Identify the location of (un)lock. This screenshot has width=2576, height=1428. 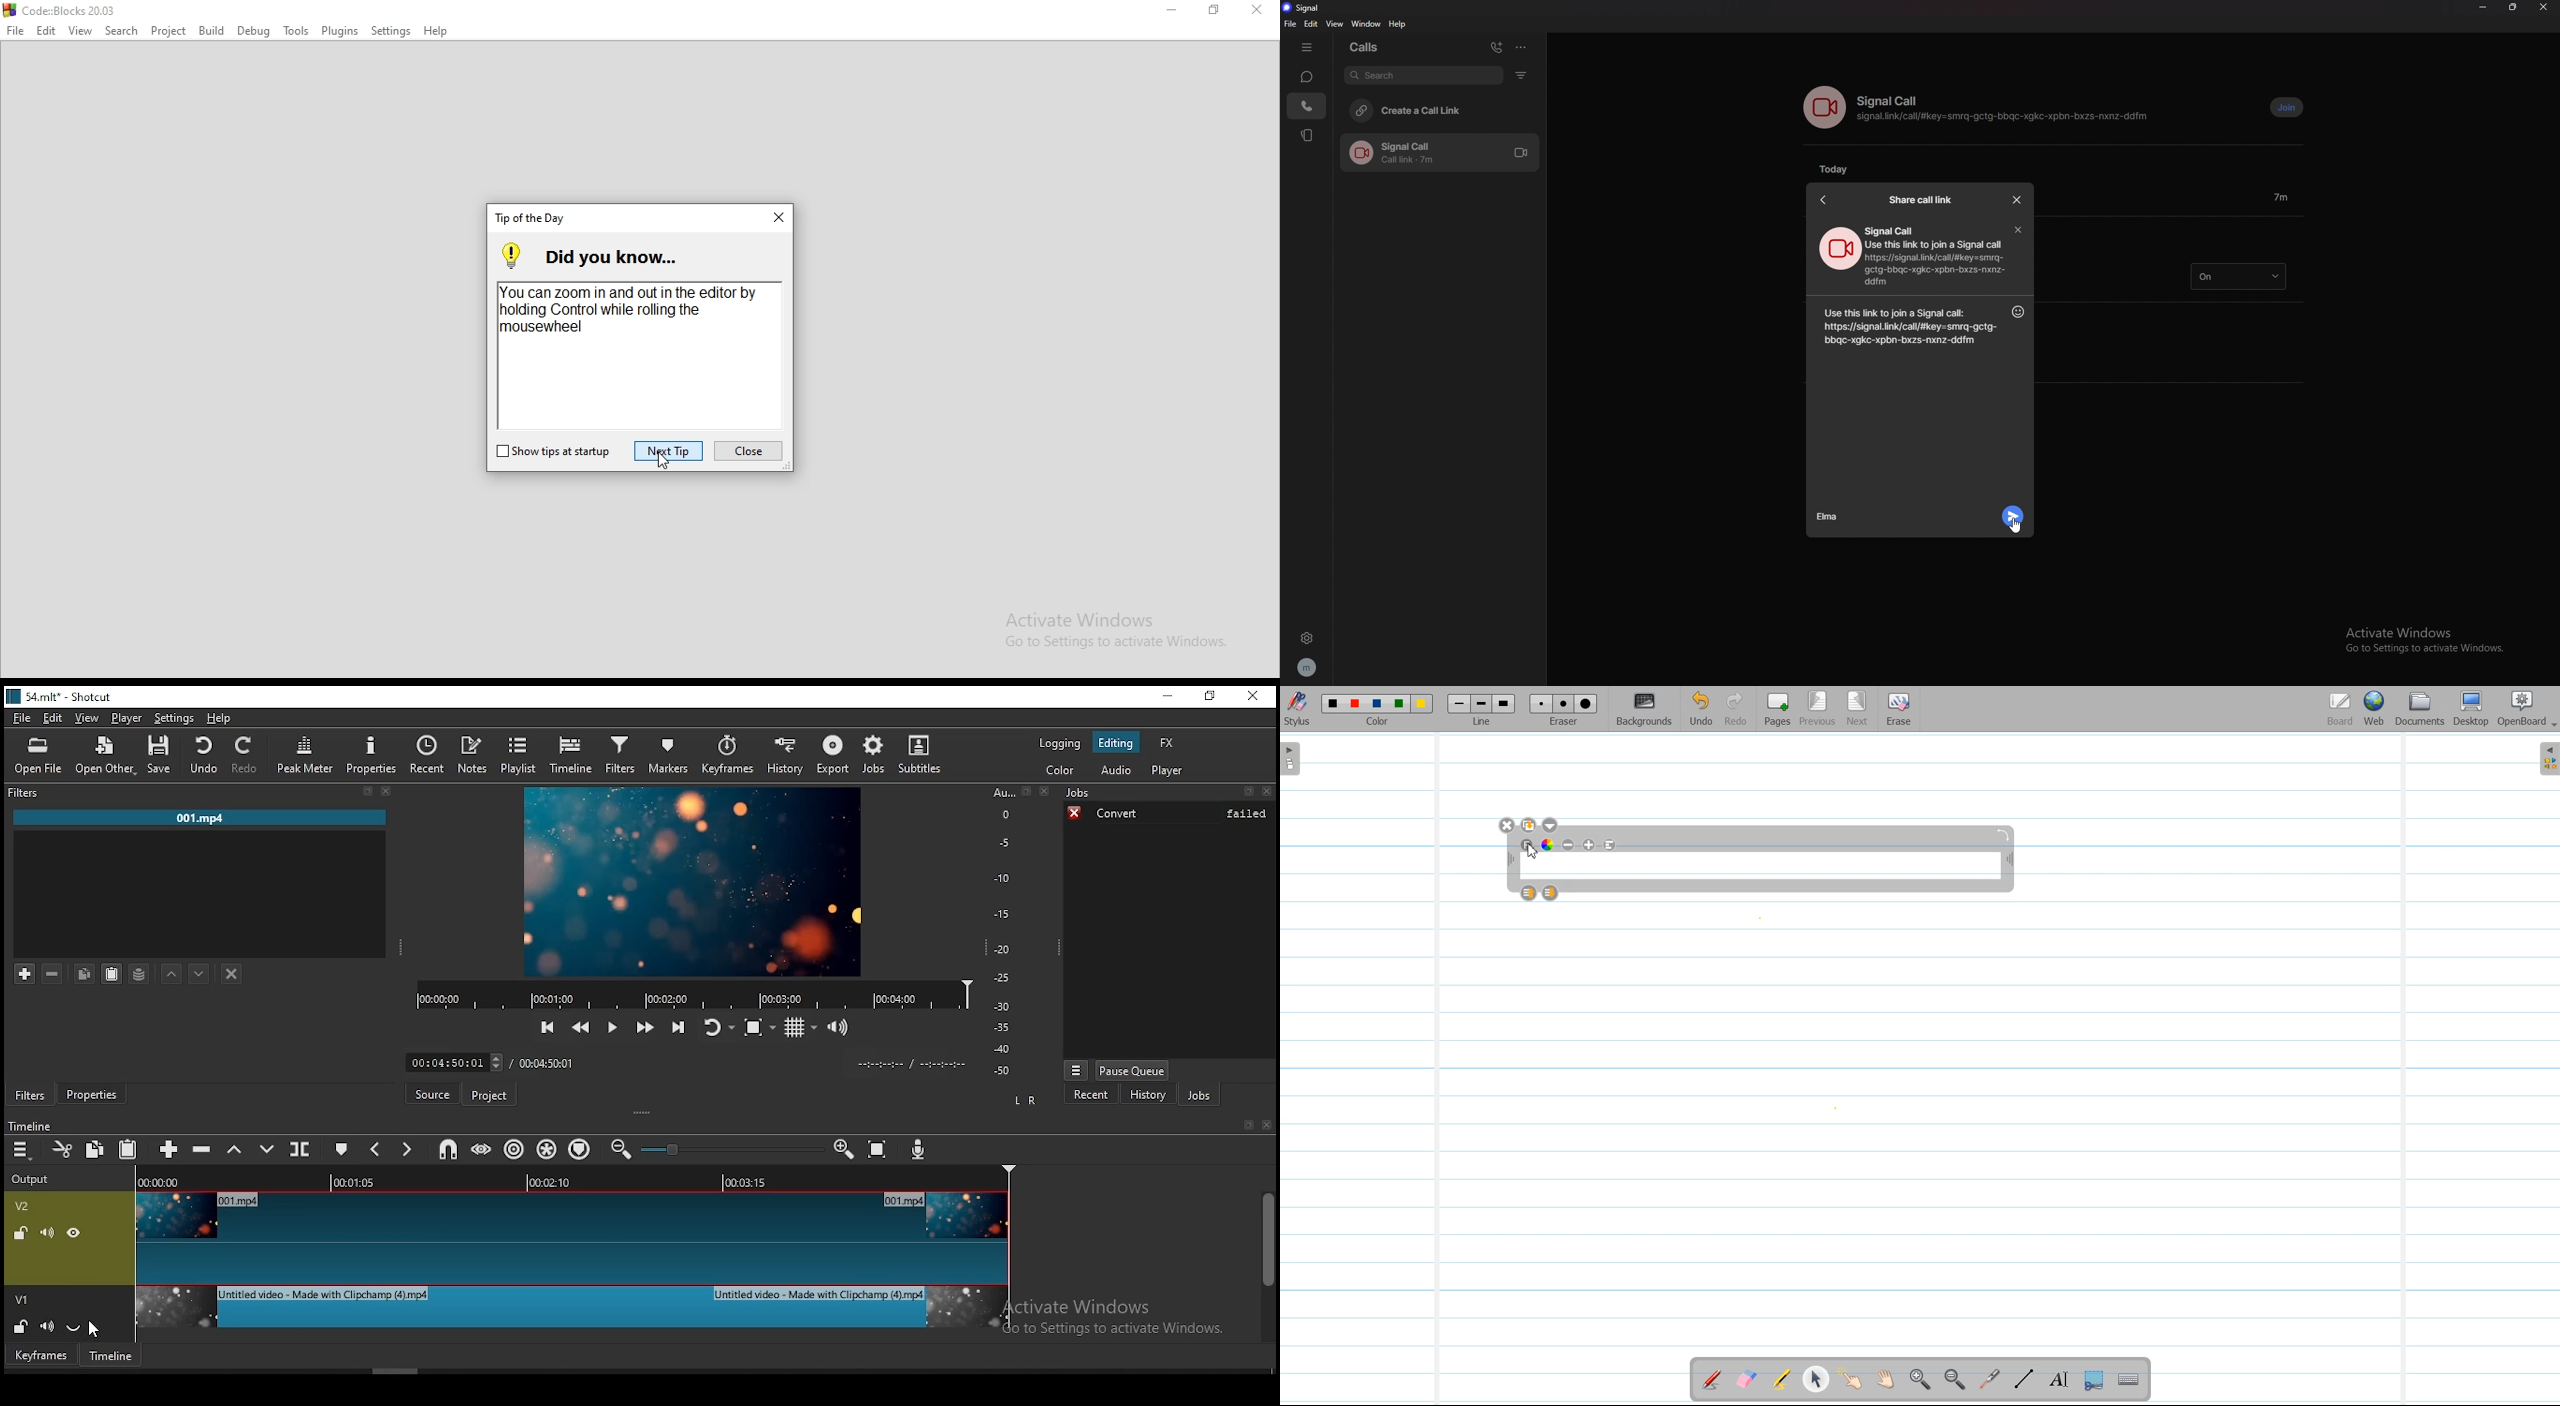
(18, 1232).